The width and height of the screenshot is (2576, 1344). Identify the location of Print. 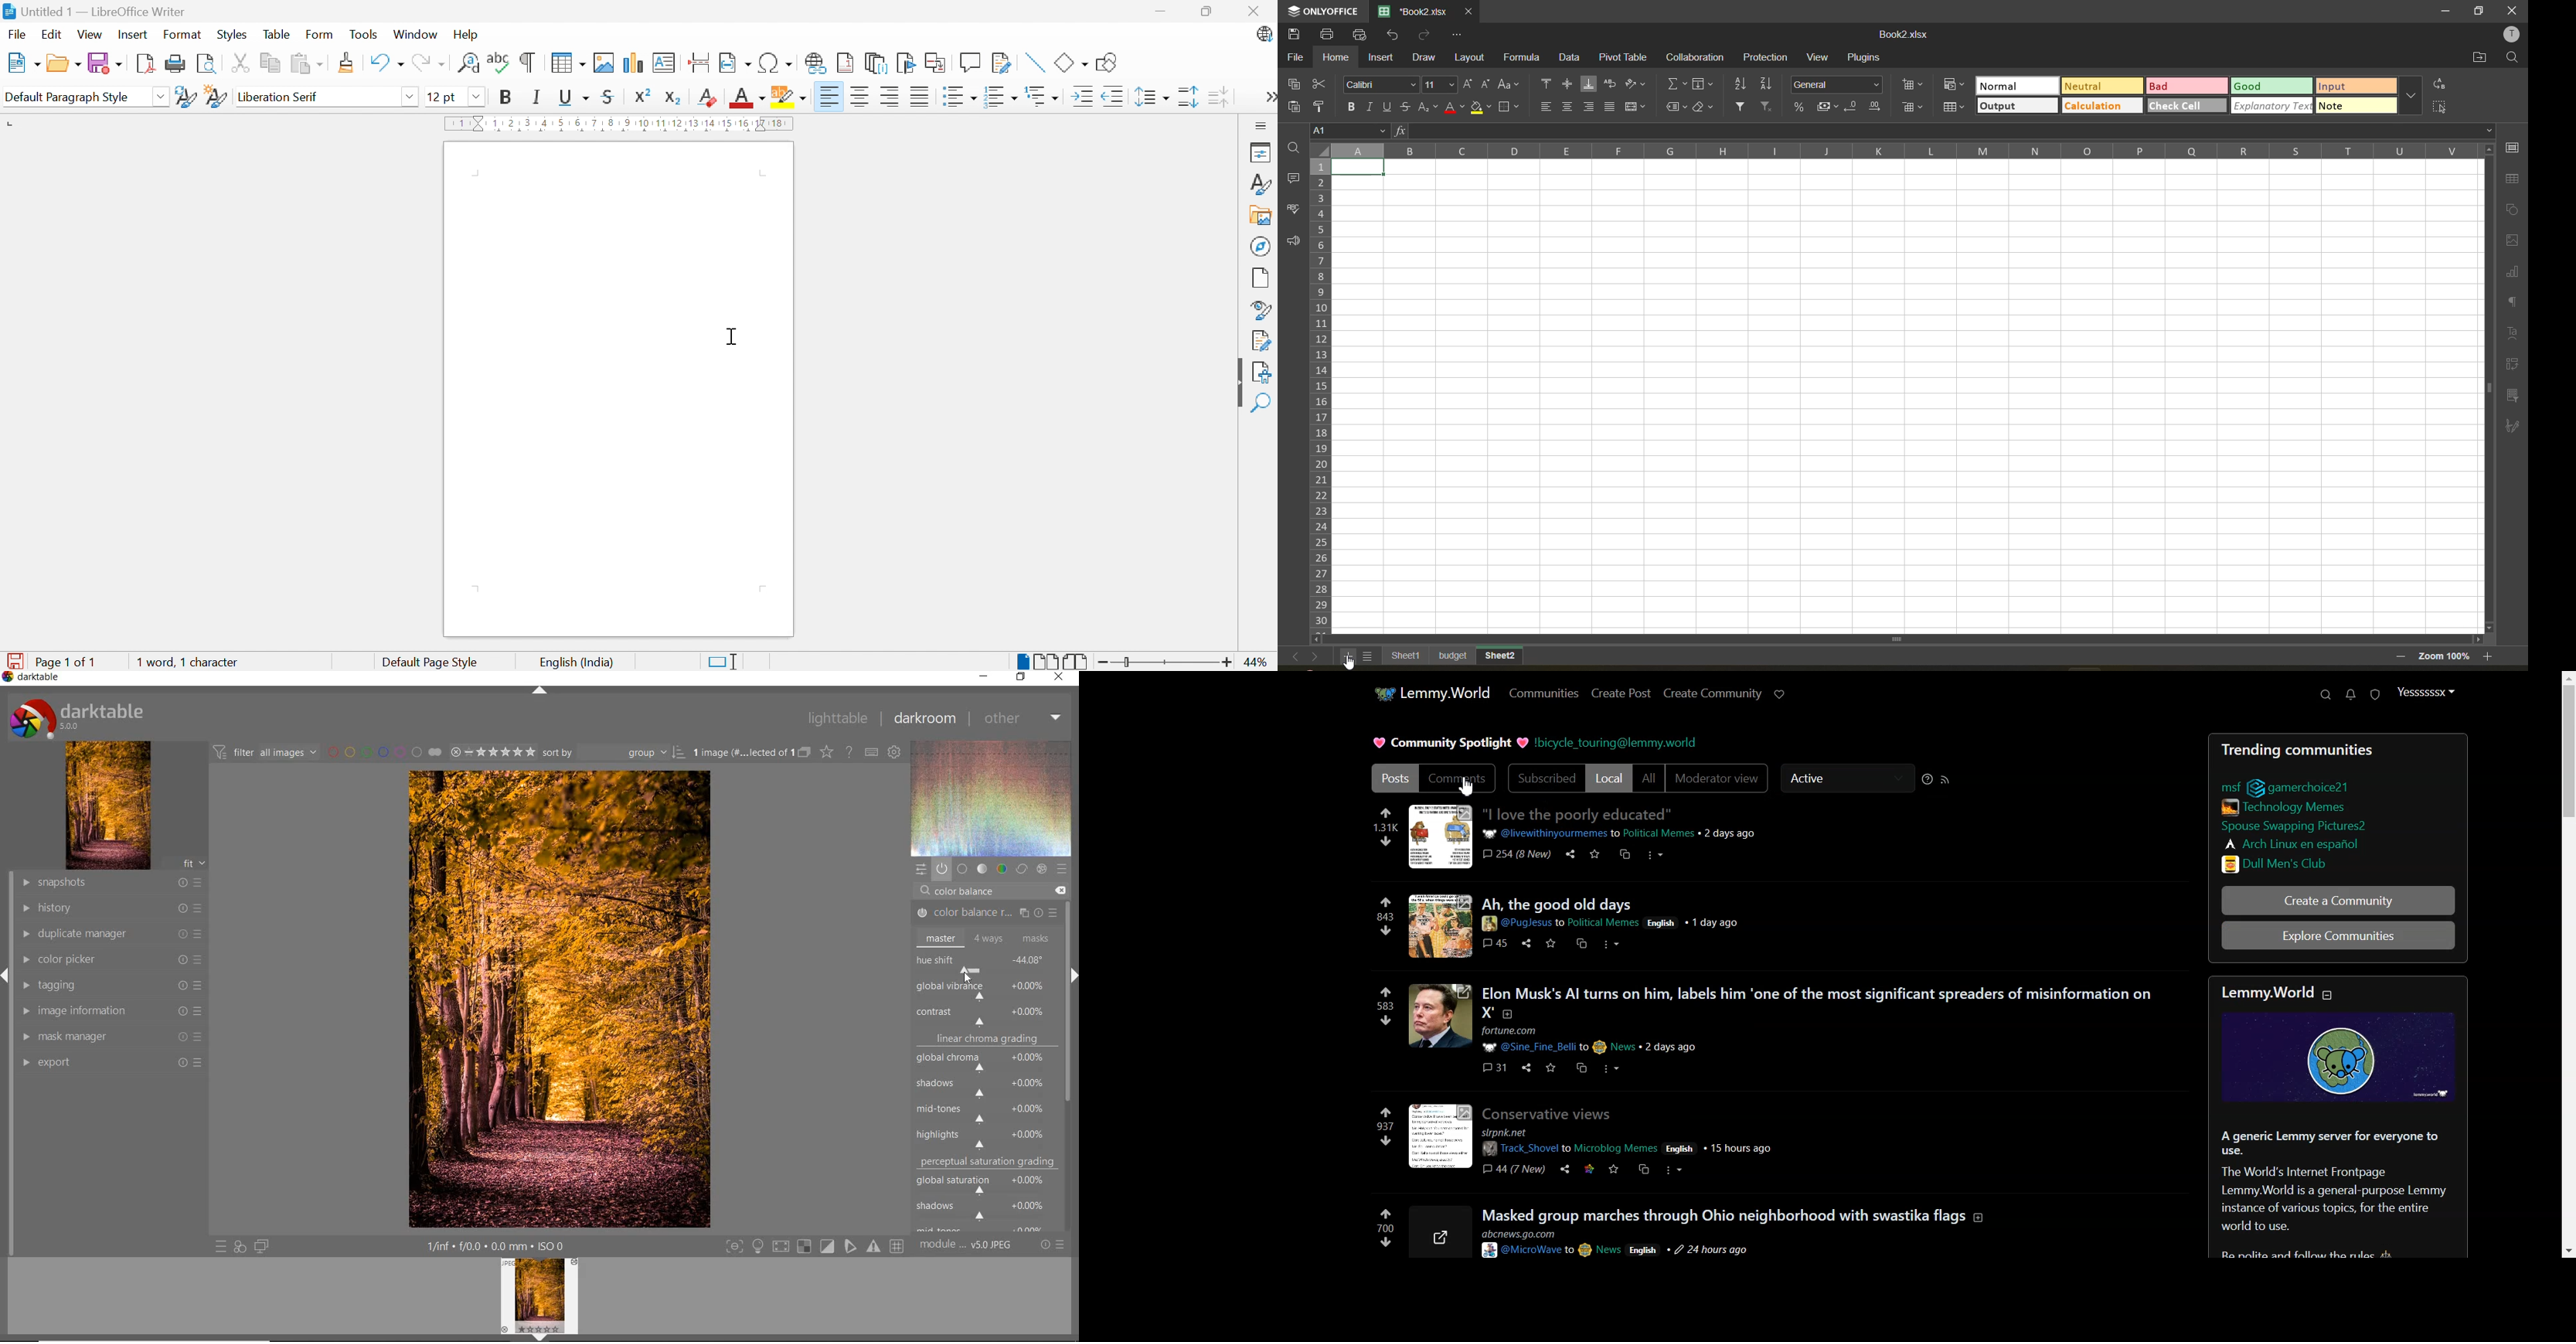
(179, 64).